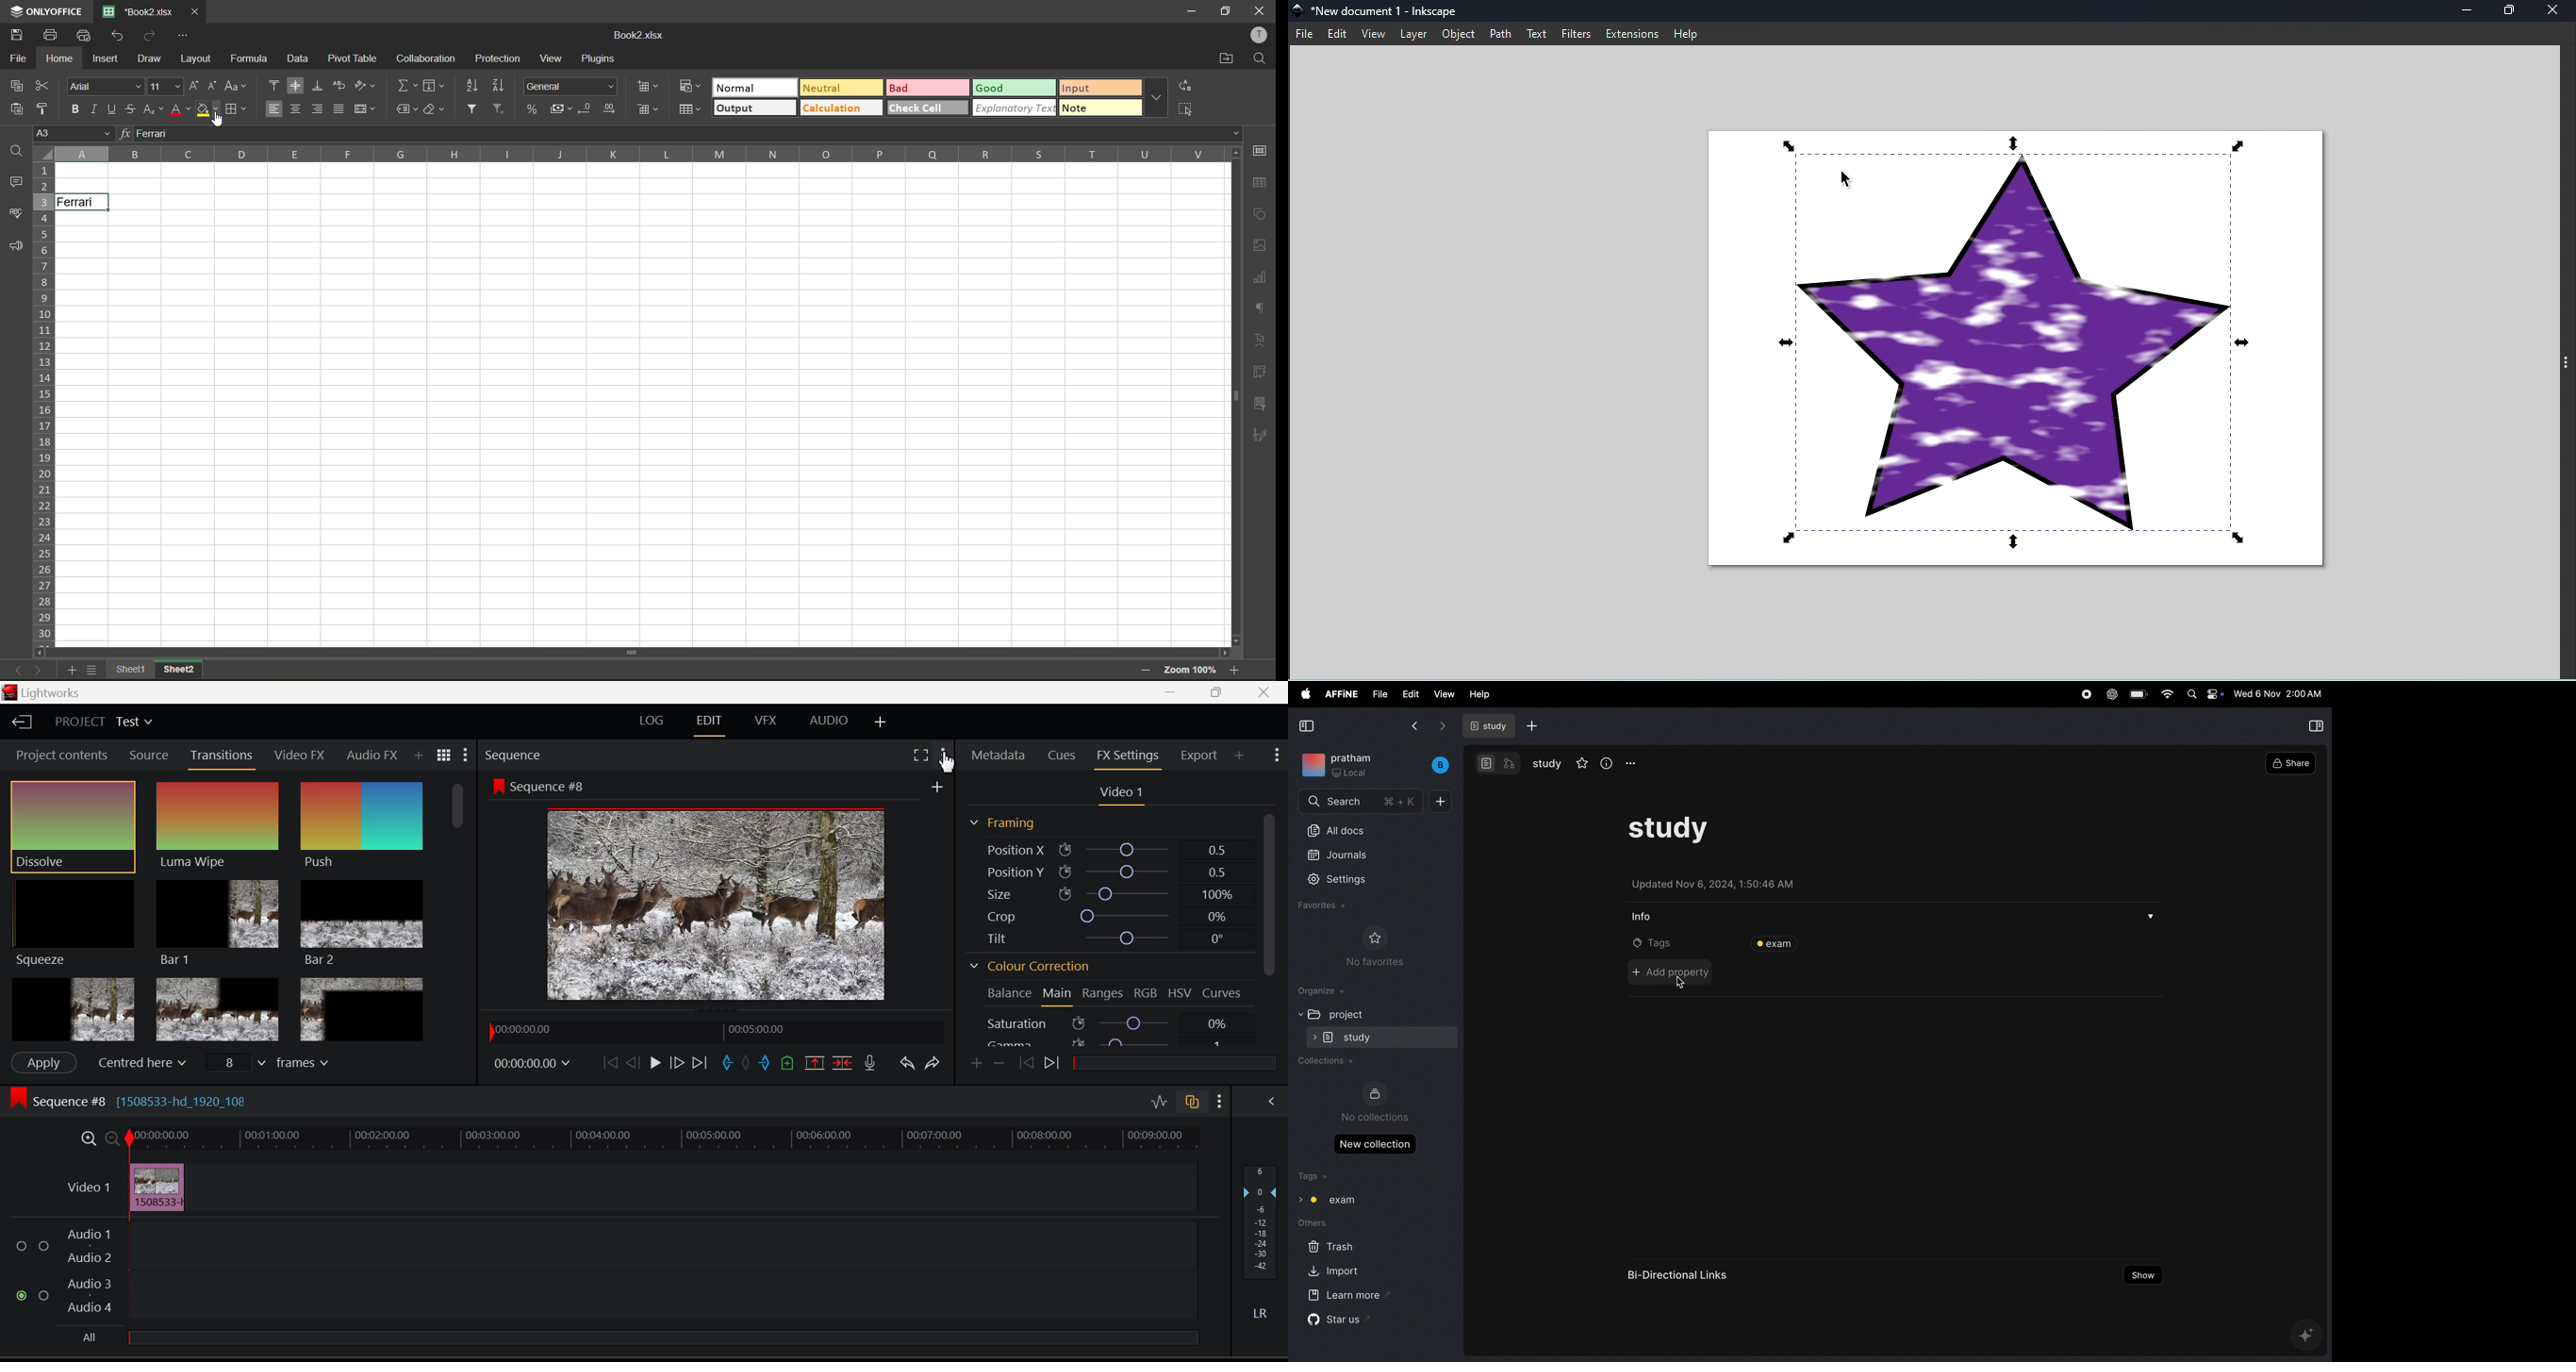 The height and width of the screenshot is (1372, 2576). I want to click on LOG Layout, so click(655, 721).